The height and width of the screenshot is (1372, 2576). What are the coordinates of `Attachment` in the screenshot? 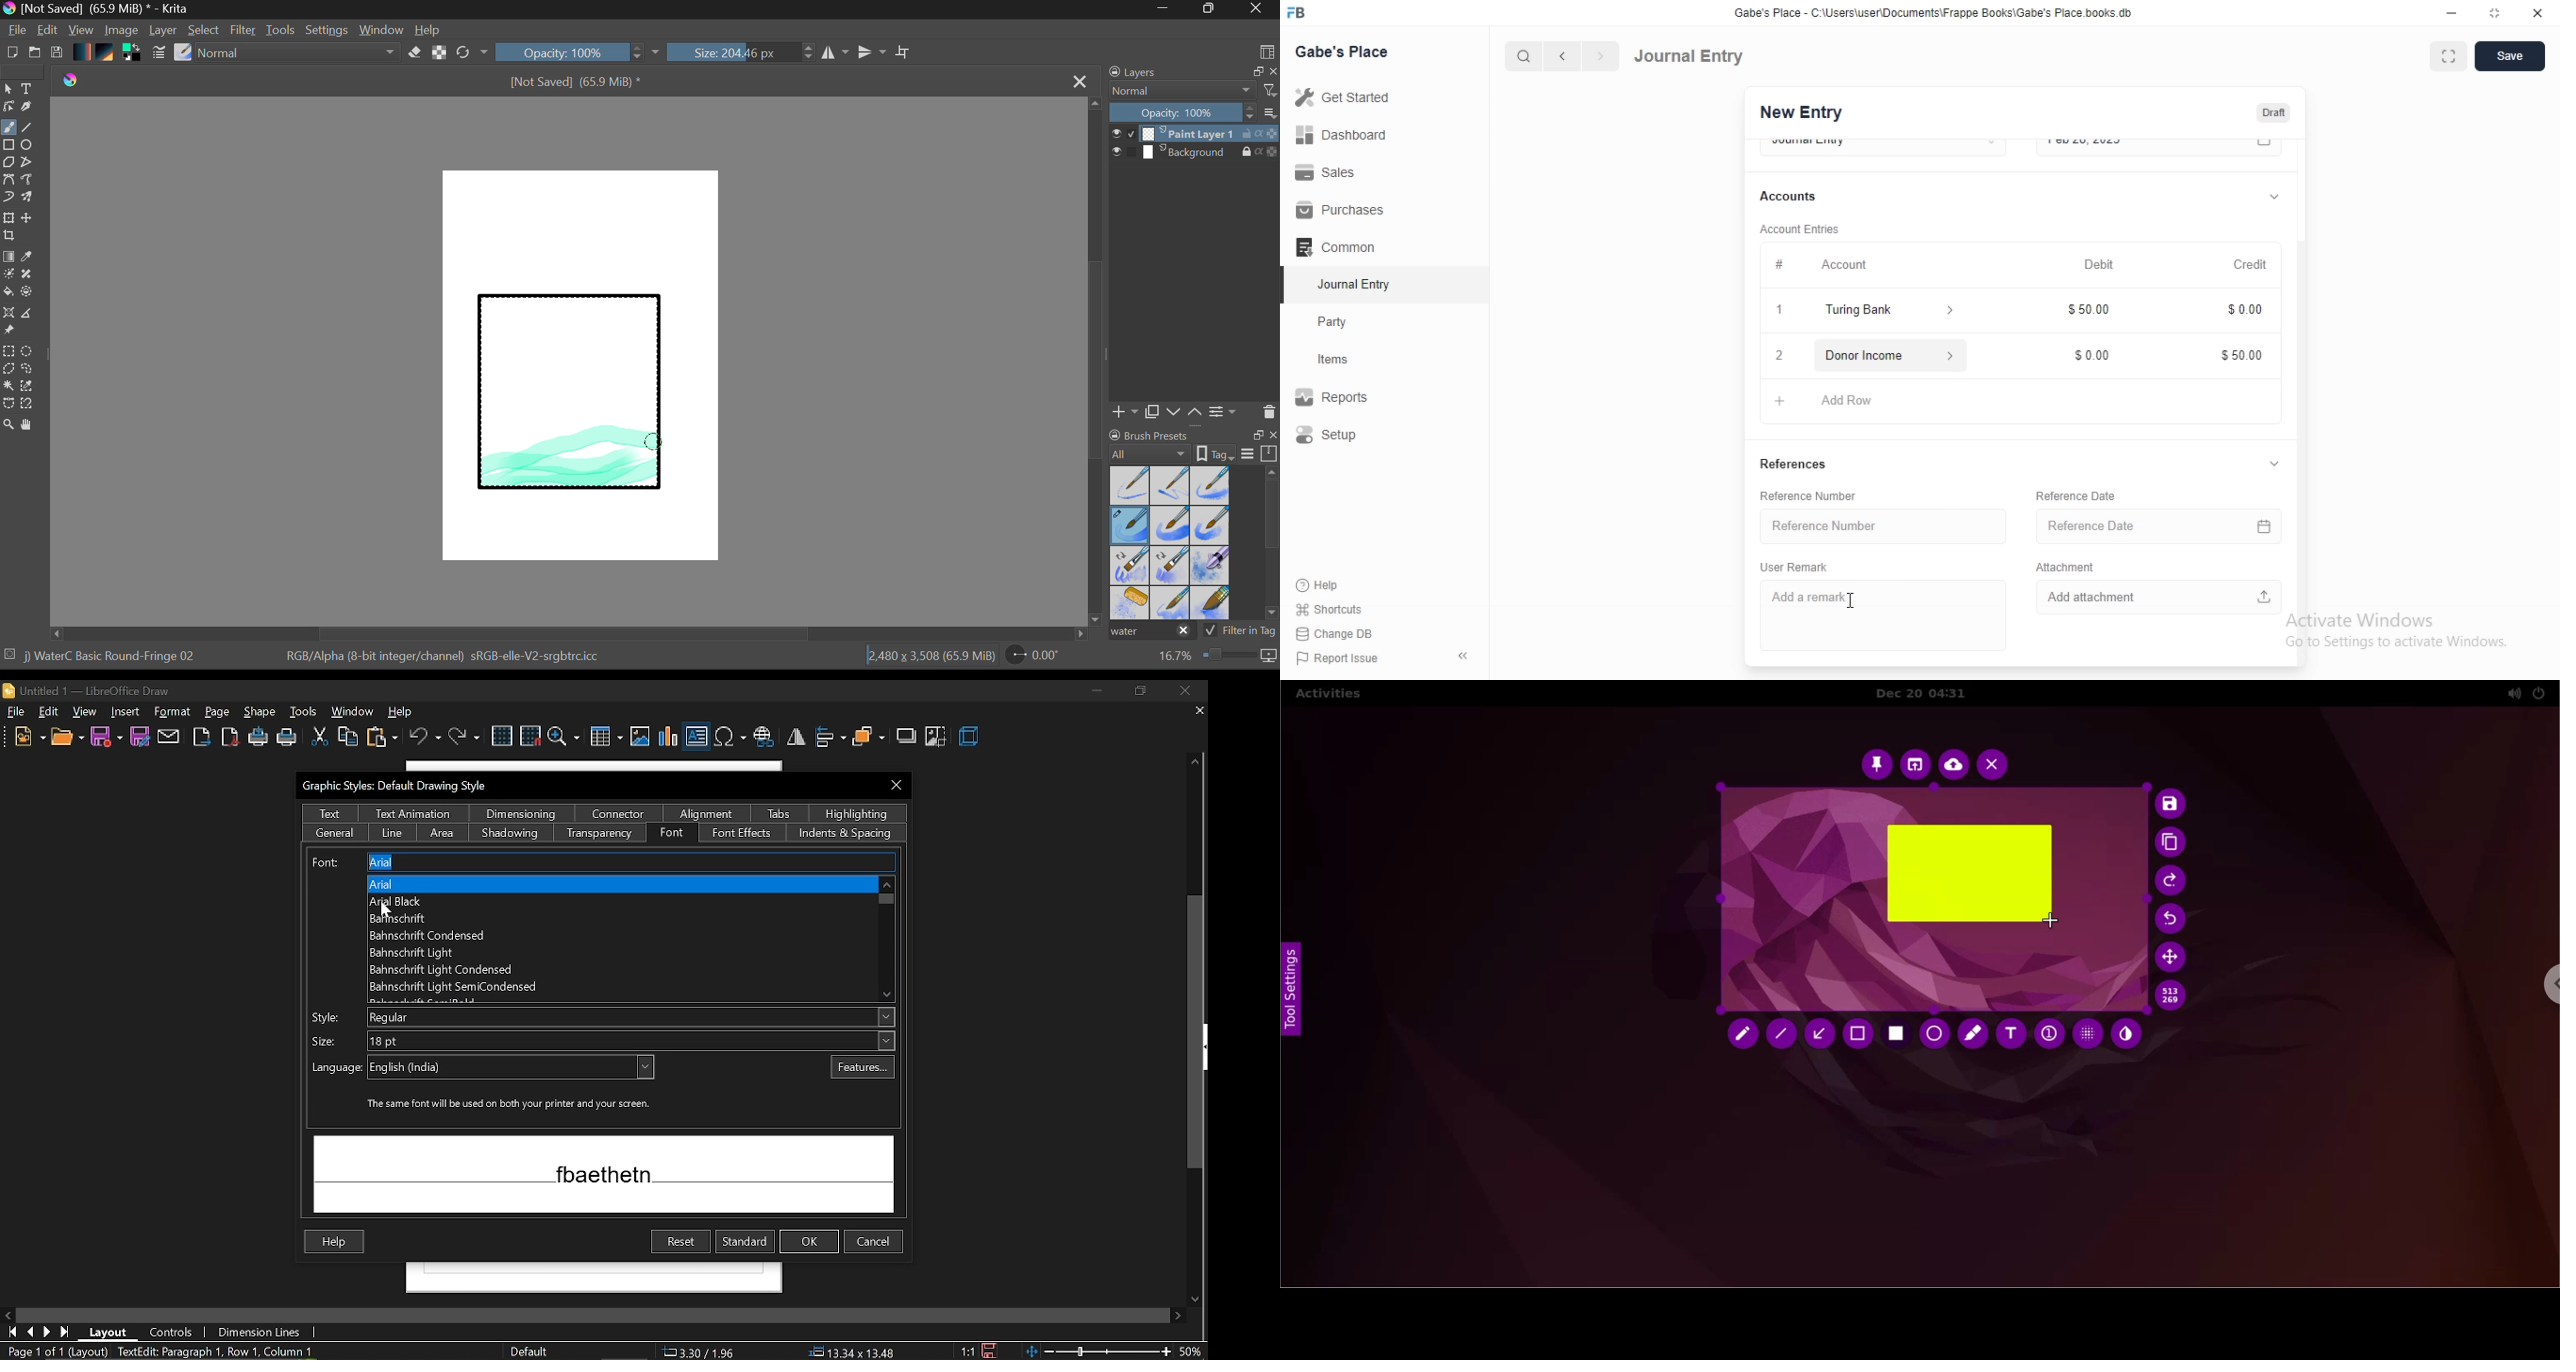 It's located at (2065, 565).